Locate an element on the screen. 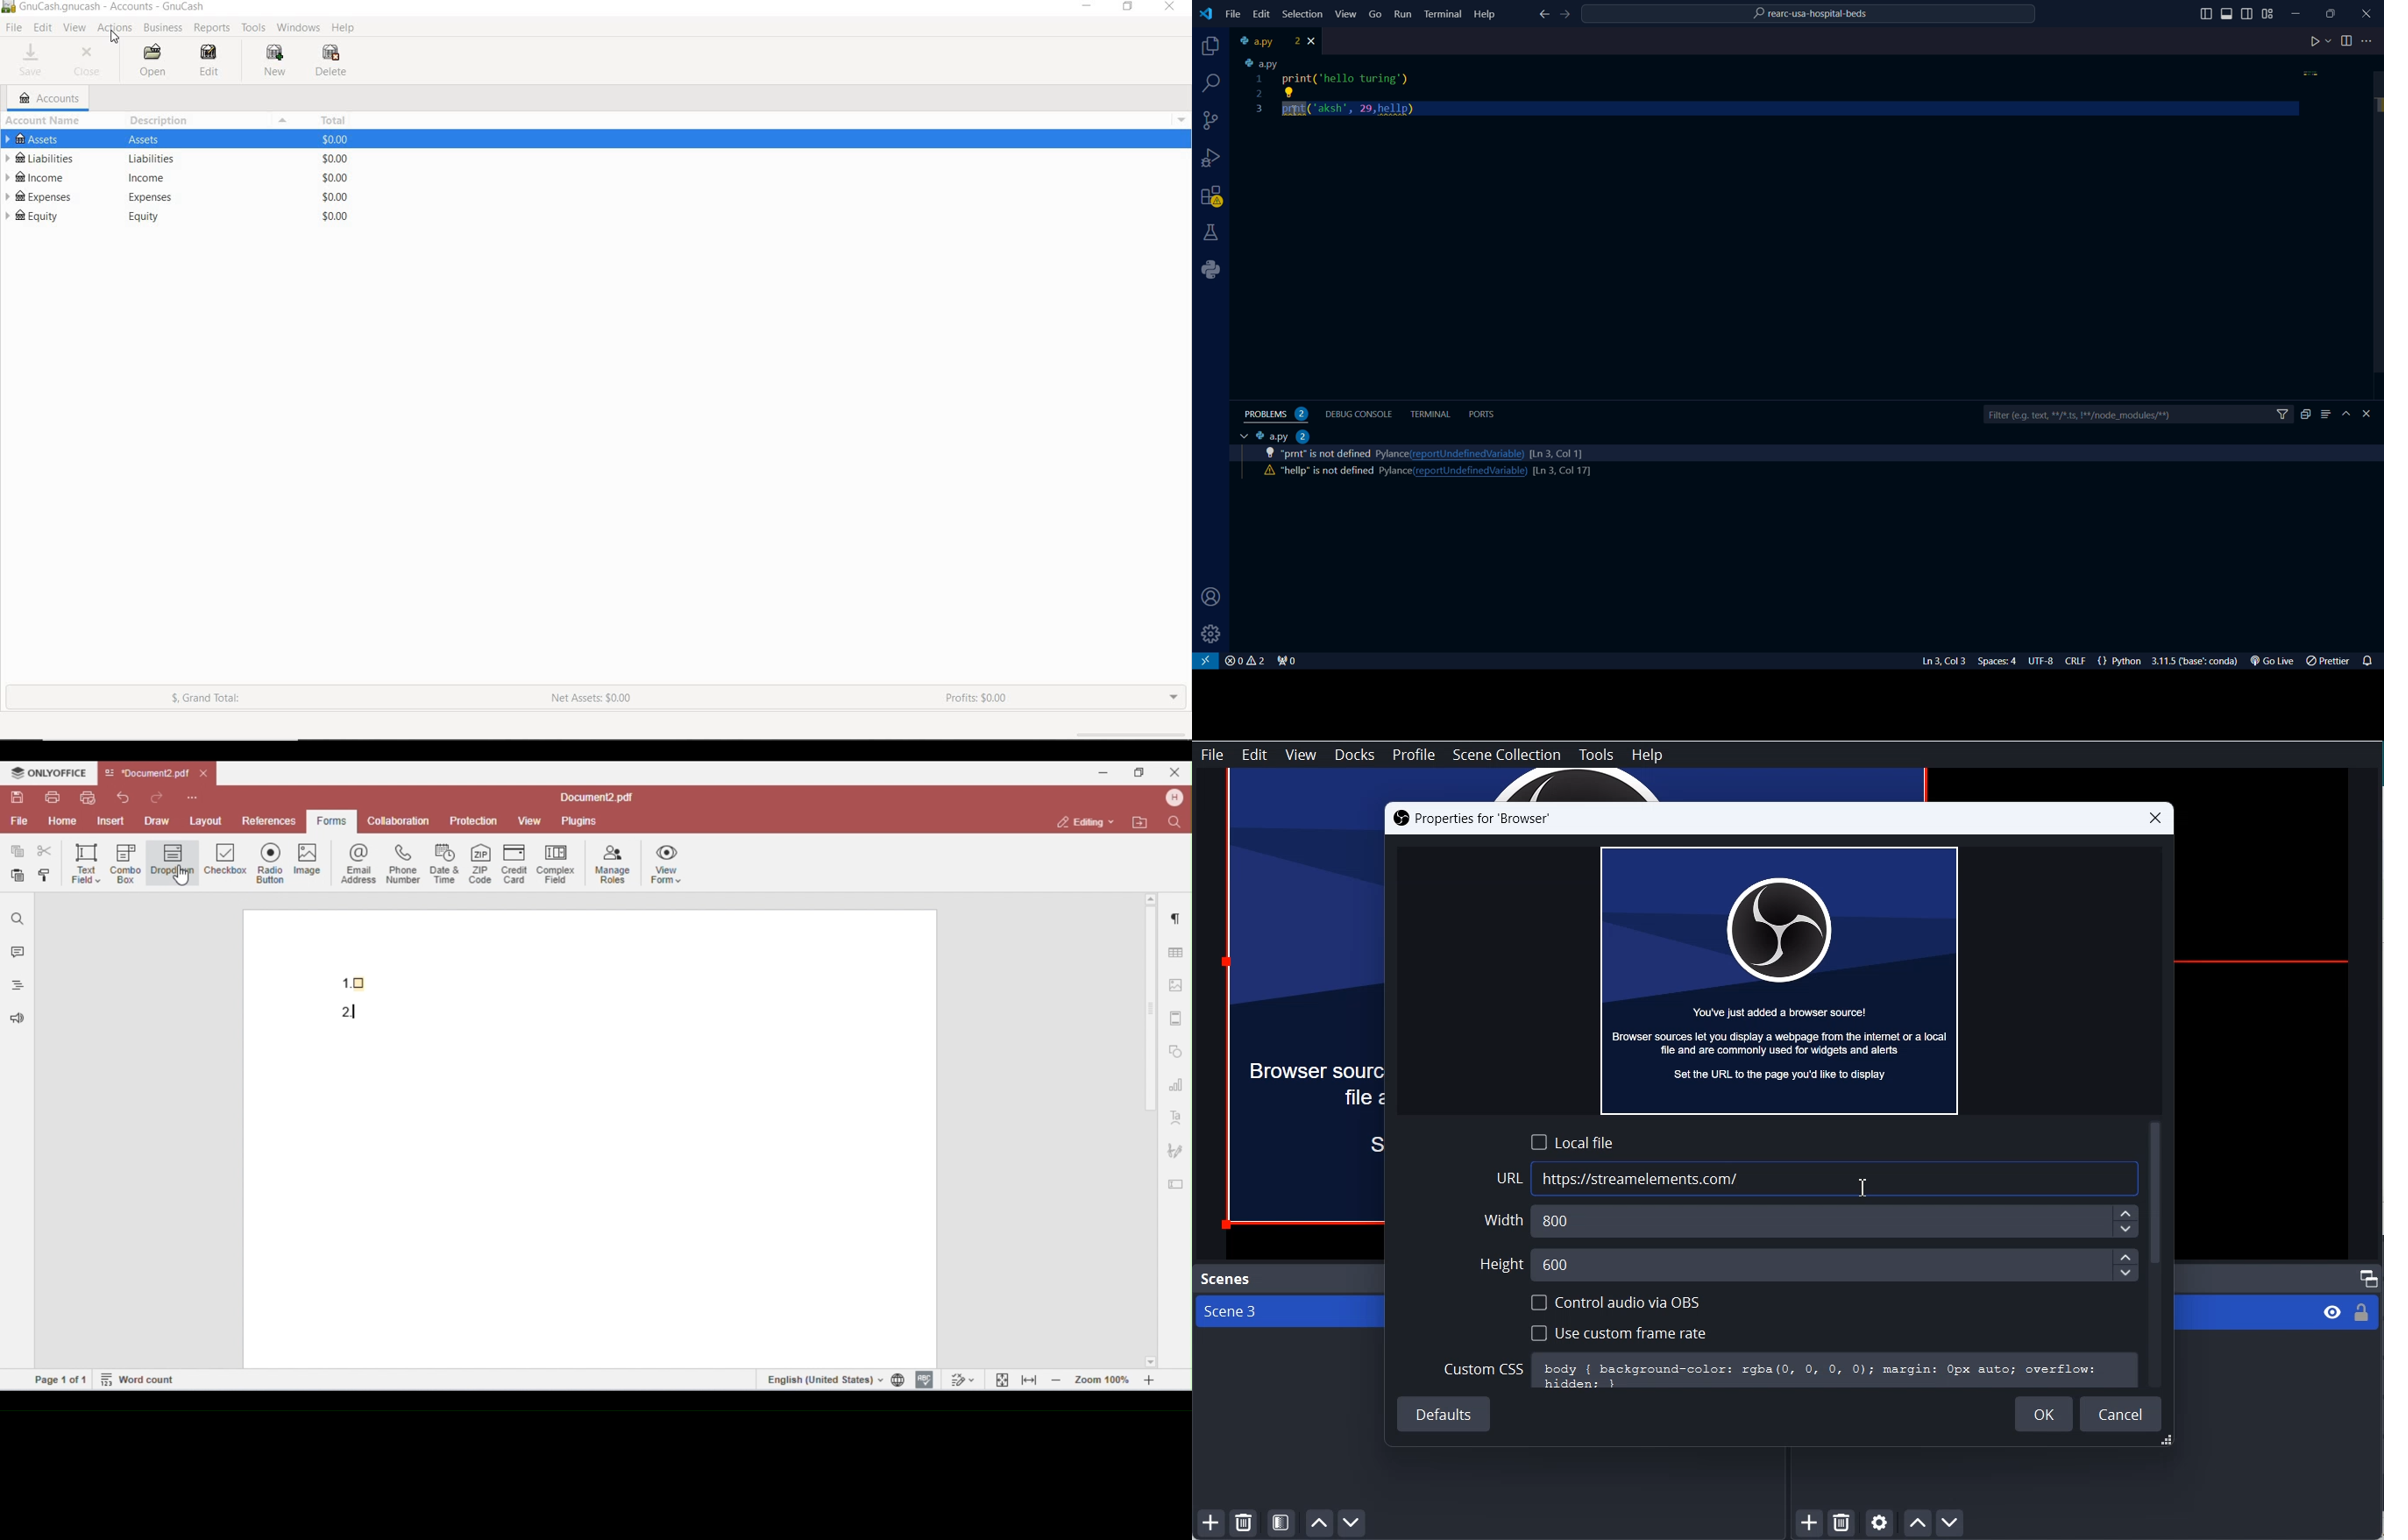  Maximize is located at coordinates (2369, 1277).